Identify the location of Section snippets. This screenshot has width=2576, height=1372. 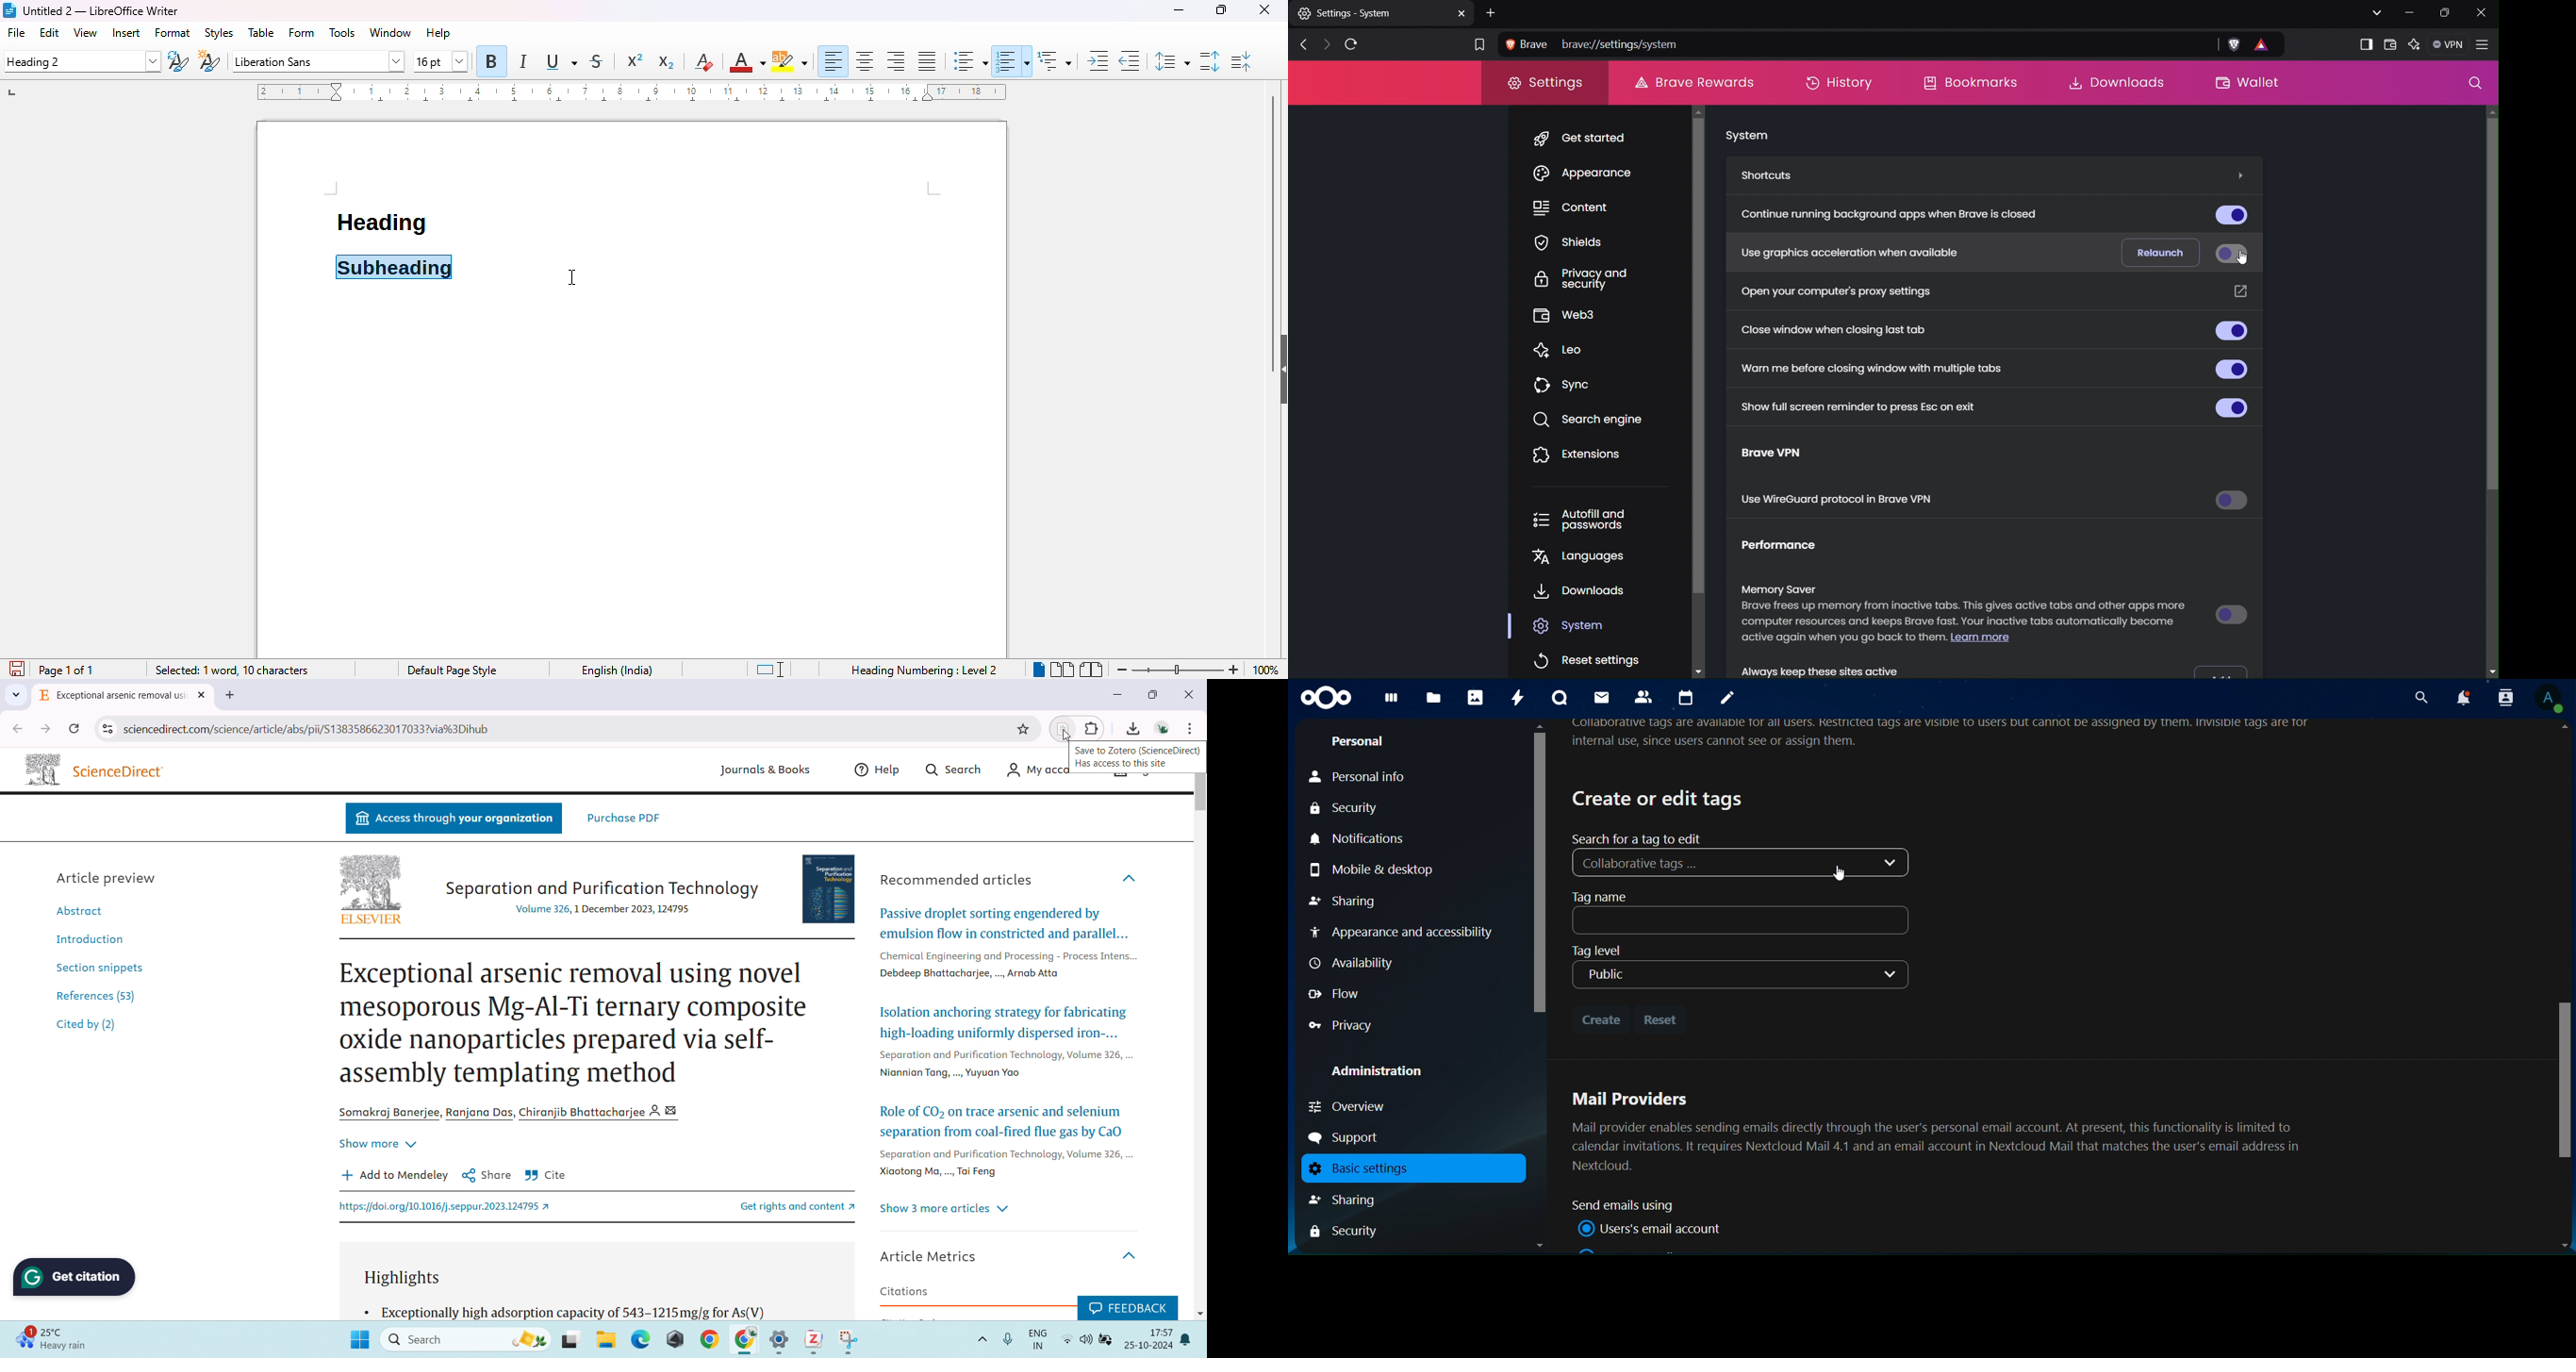
(99, 966).